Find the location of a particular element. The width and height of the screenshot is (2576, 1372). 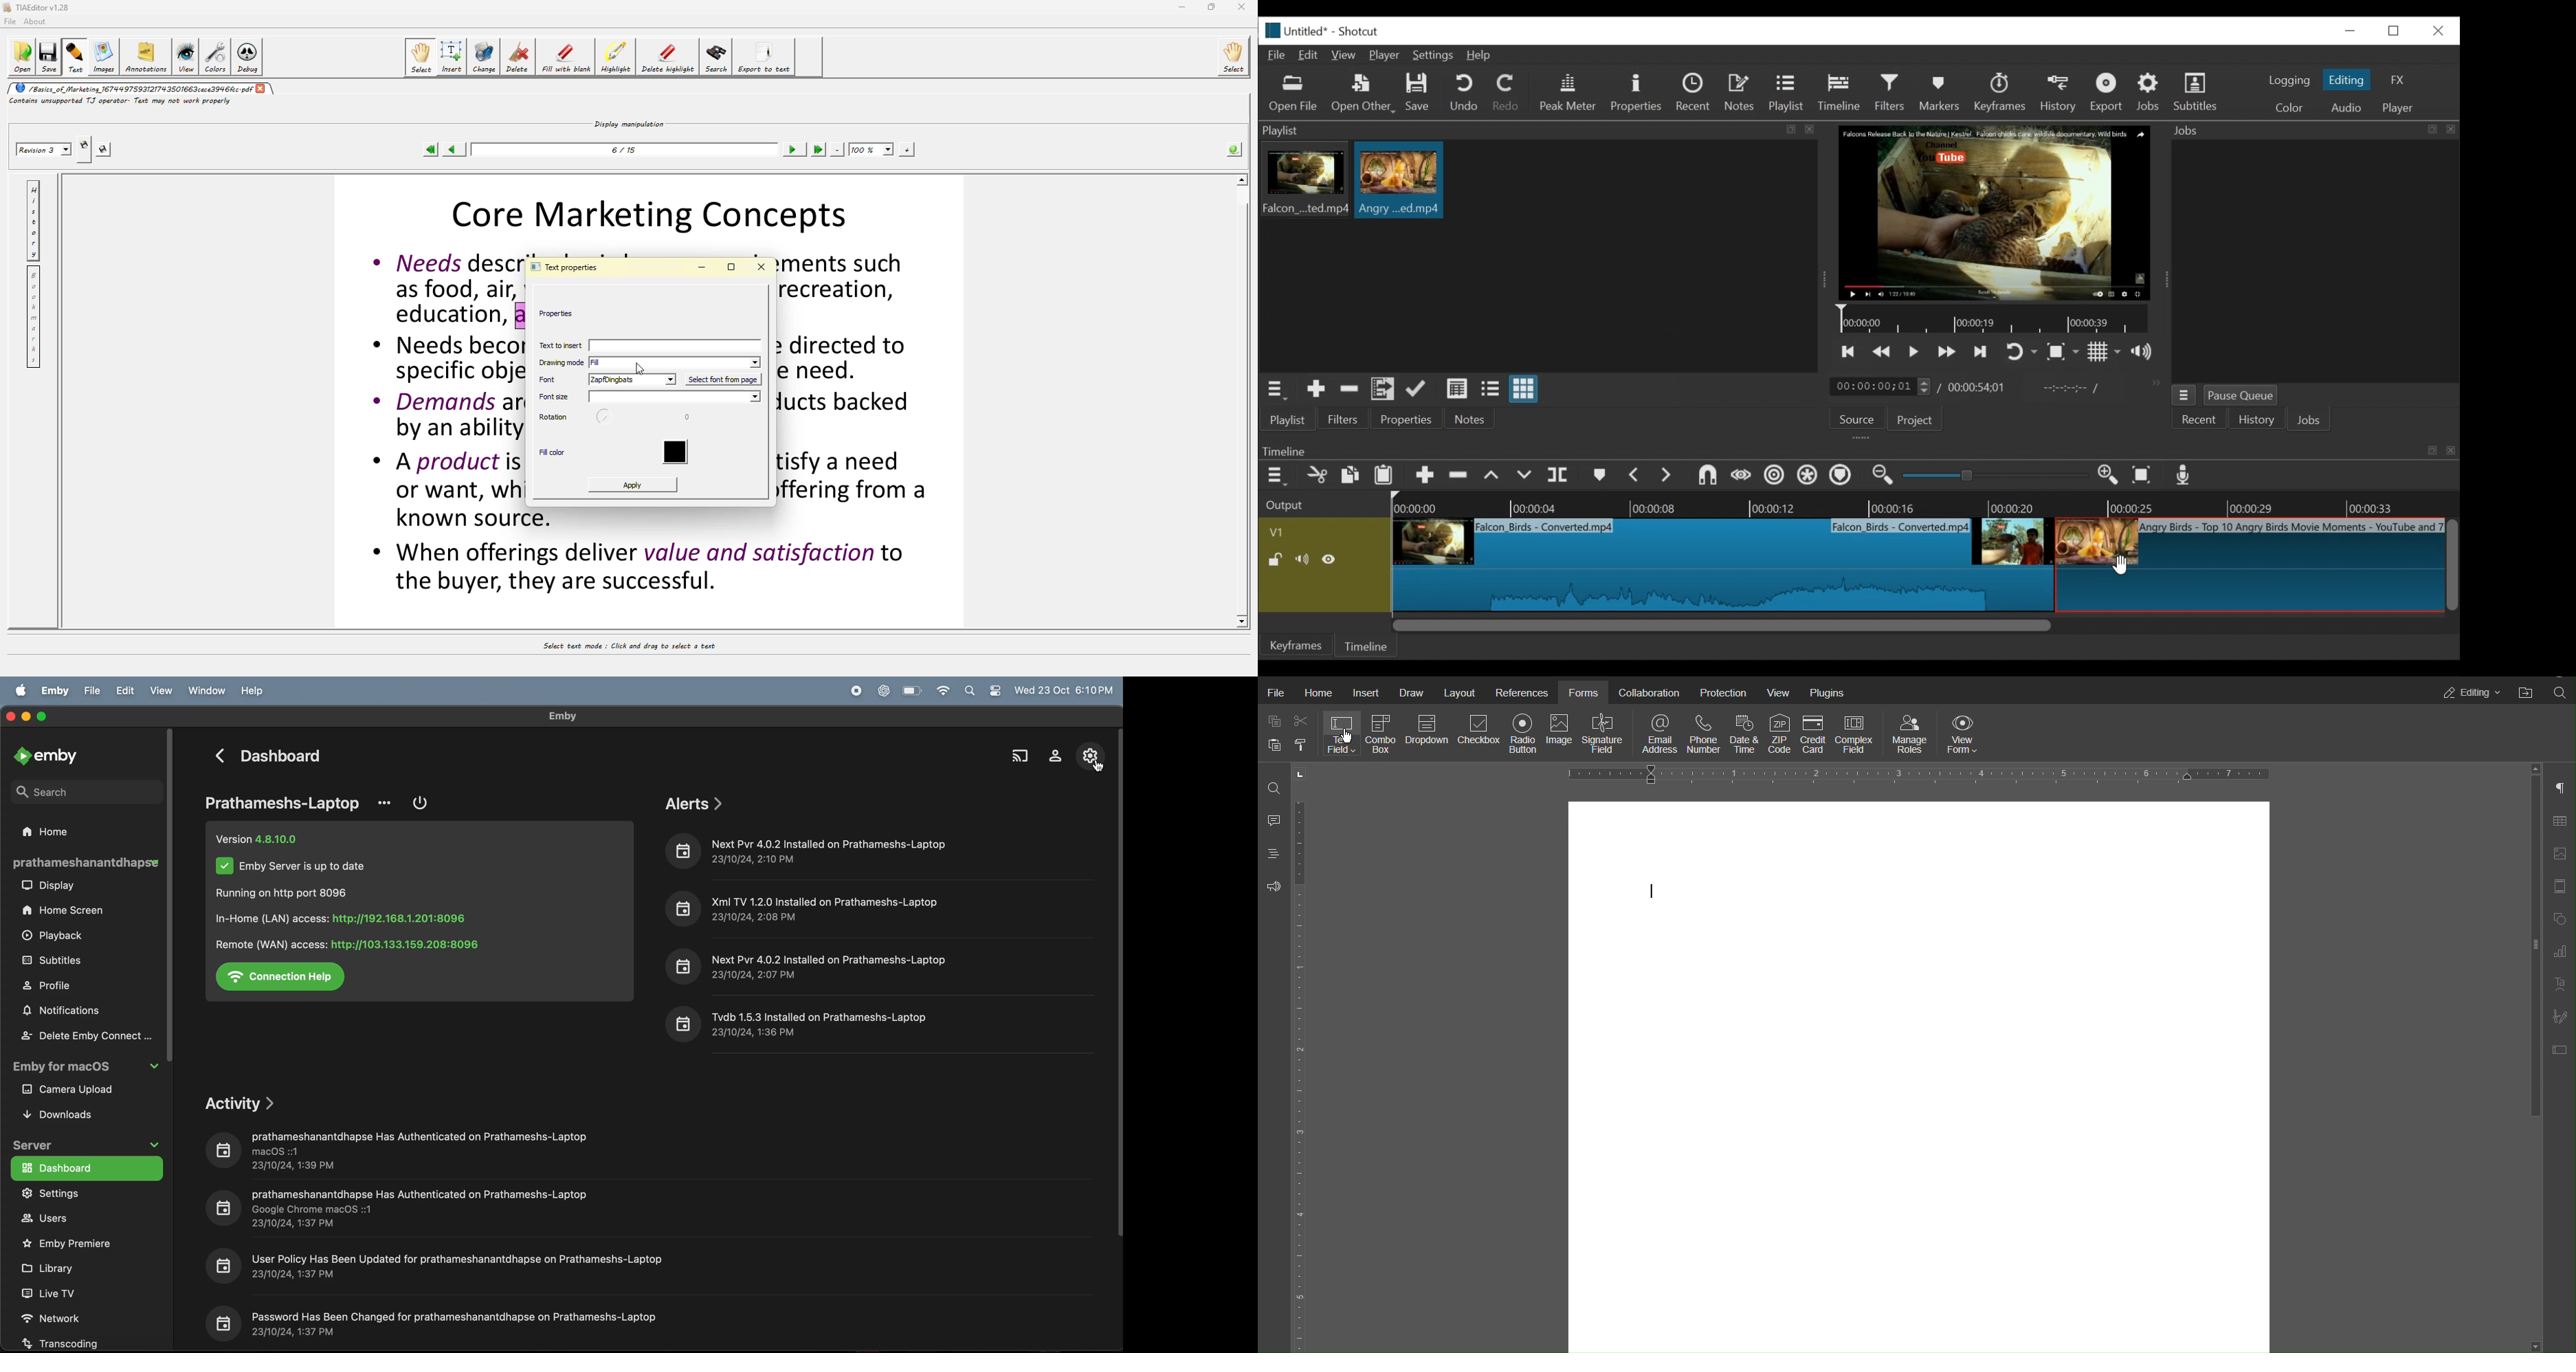

Help is located at coordinates (1479, 56).